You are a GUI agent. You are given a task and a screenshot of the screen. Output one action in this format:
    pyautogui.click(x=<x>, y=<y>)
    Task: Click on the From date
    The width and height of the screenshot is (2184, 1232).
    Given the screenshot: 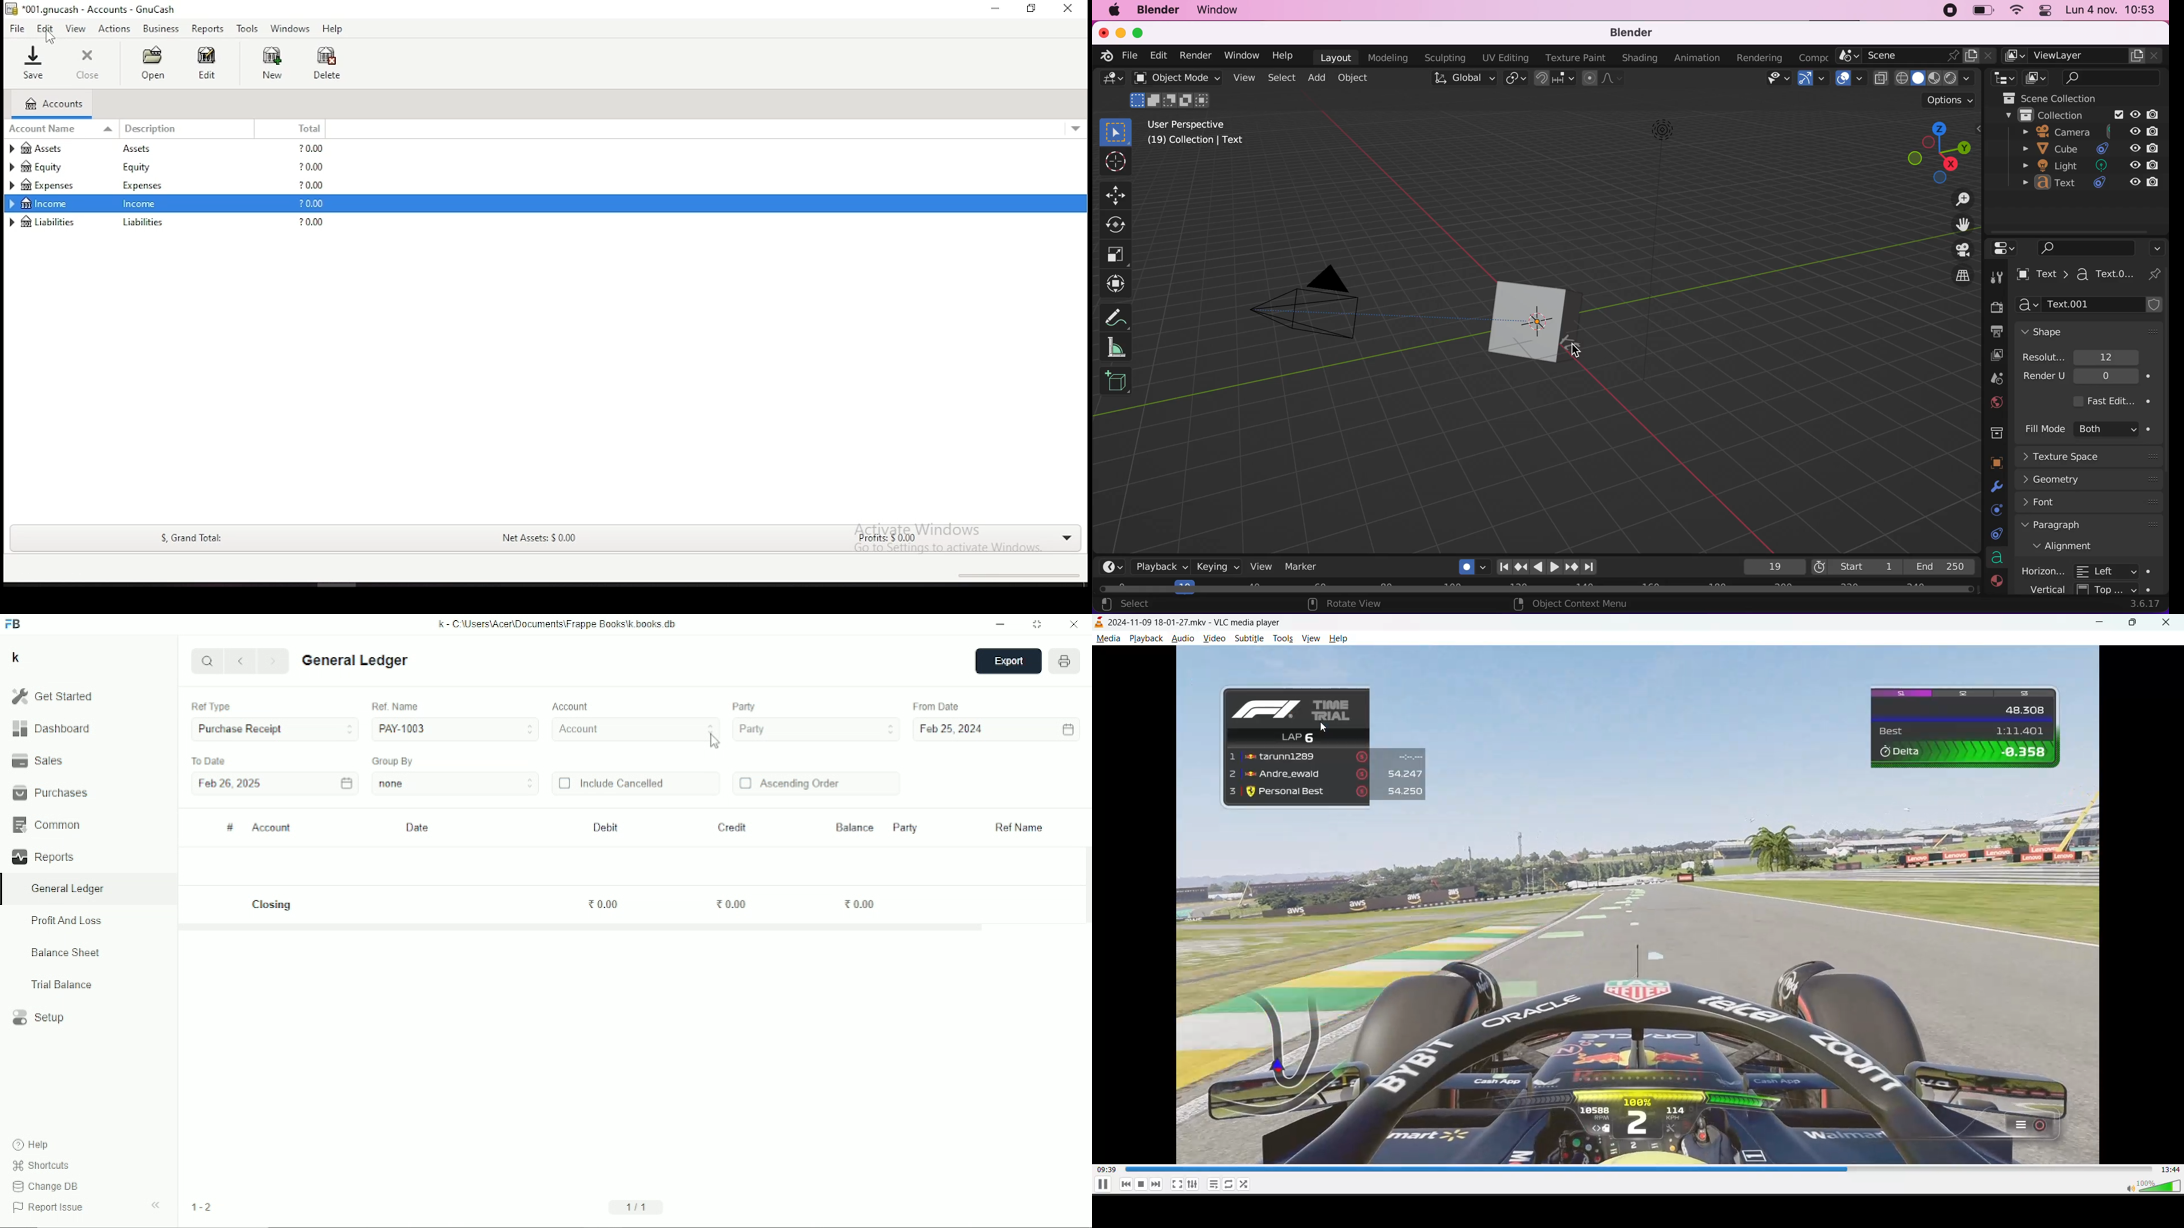 What is the action you would take?
    pyautogui.click(x=938, y=706)
    